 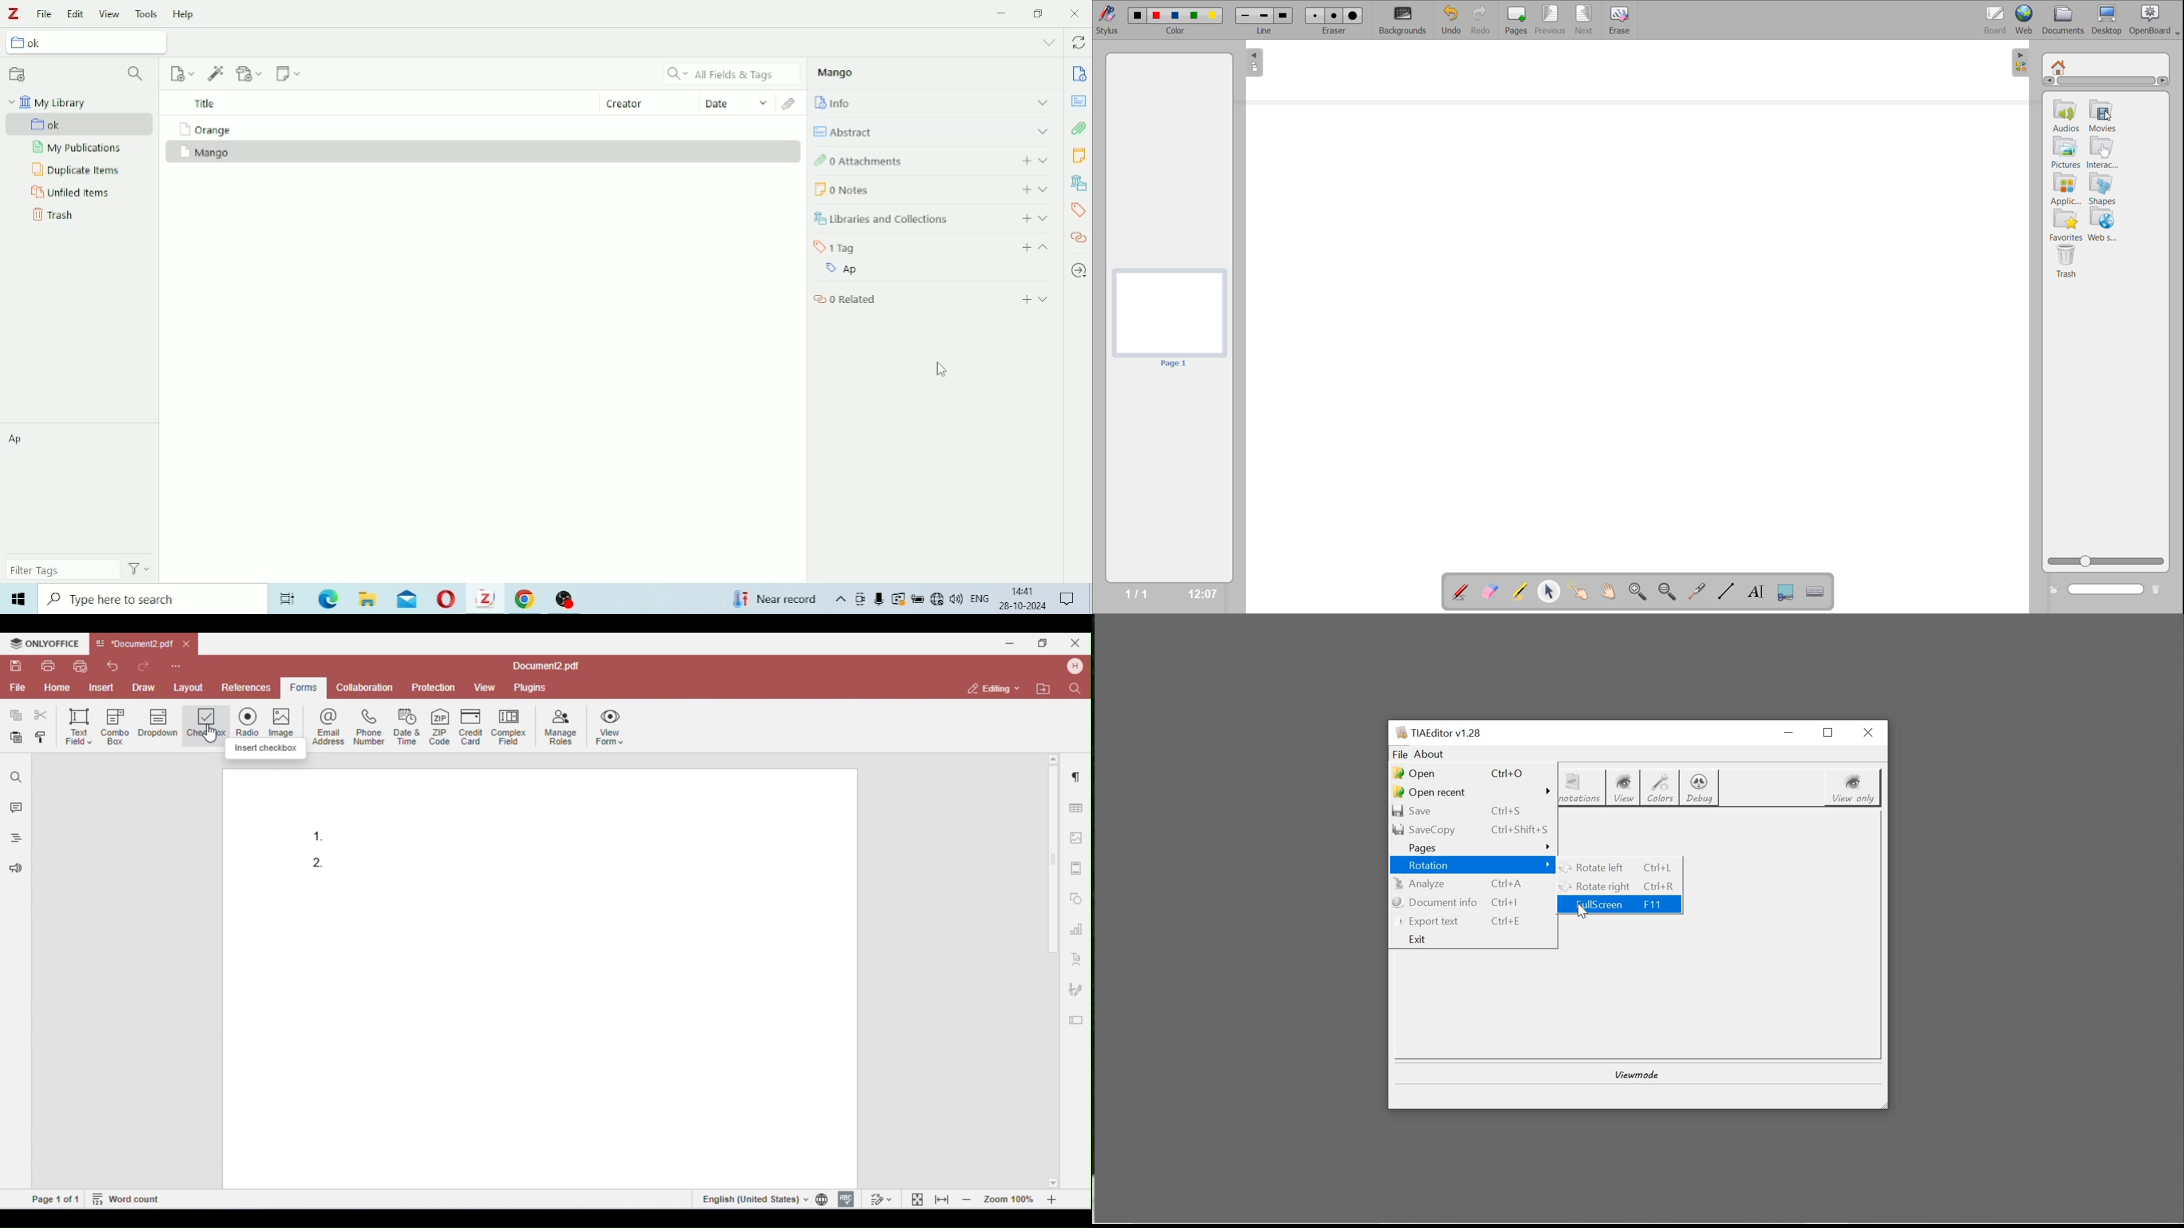 I want to click on Google Chrome, so click(x=526, y=598).